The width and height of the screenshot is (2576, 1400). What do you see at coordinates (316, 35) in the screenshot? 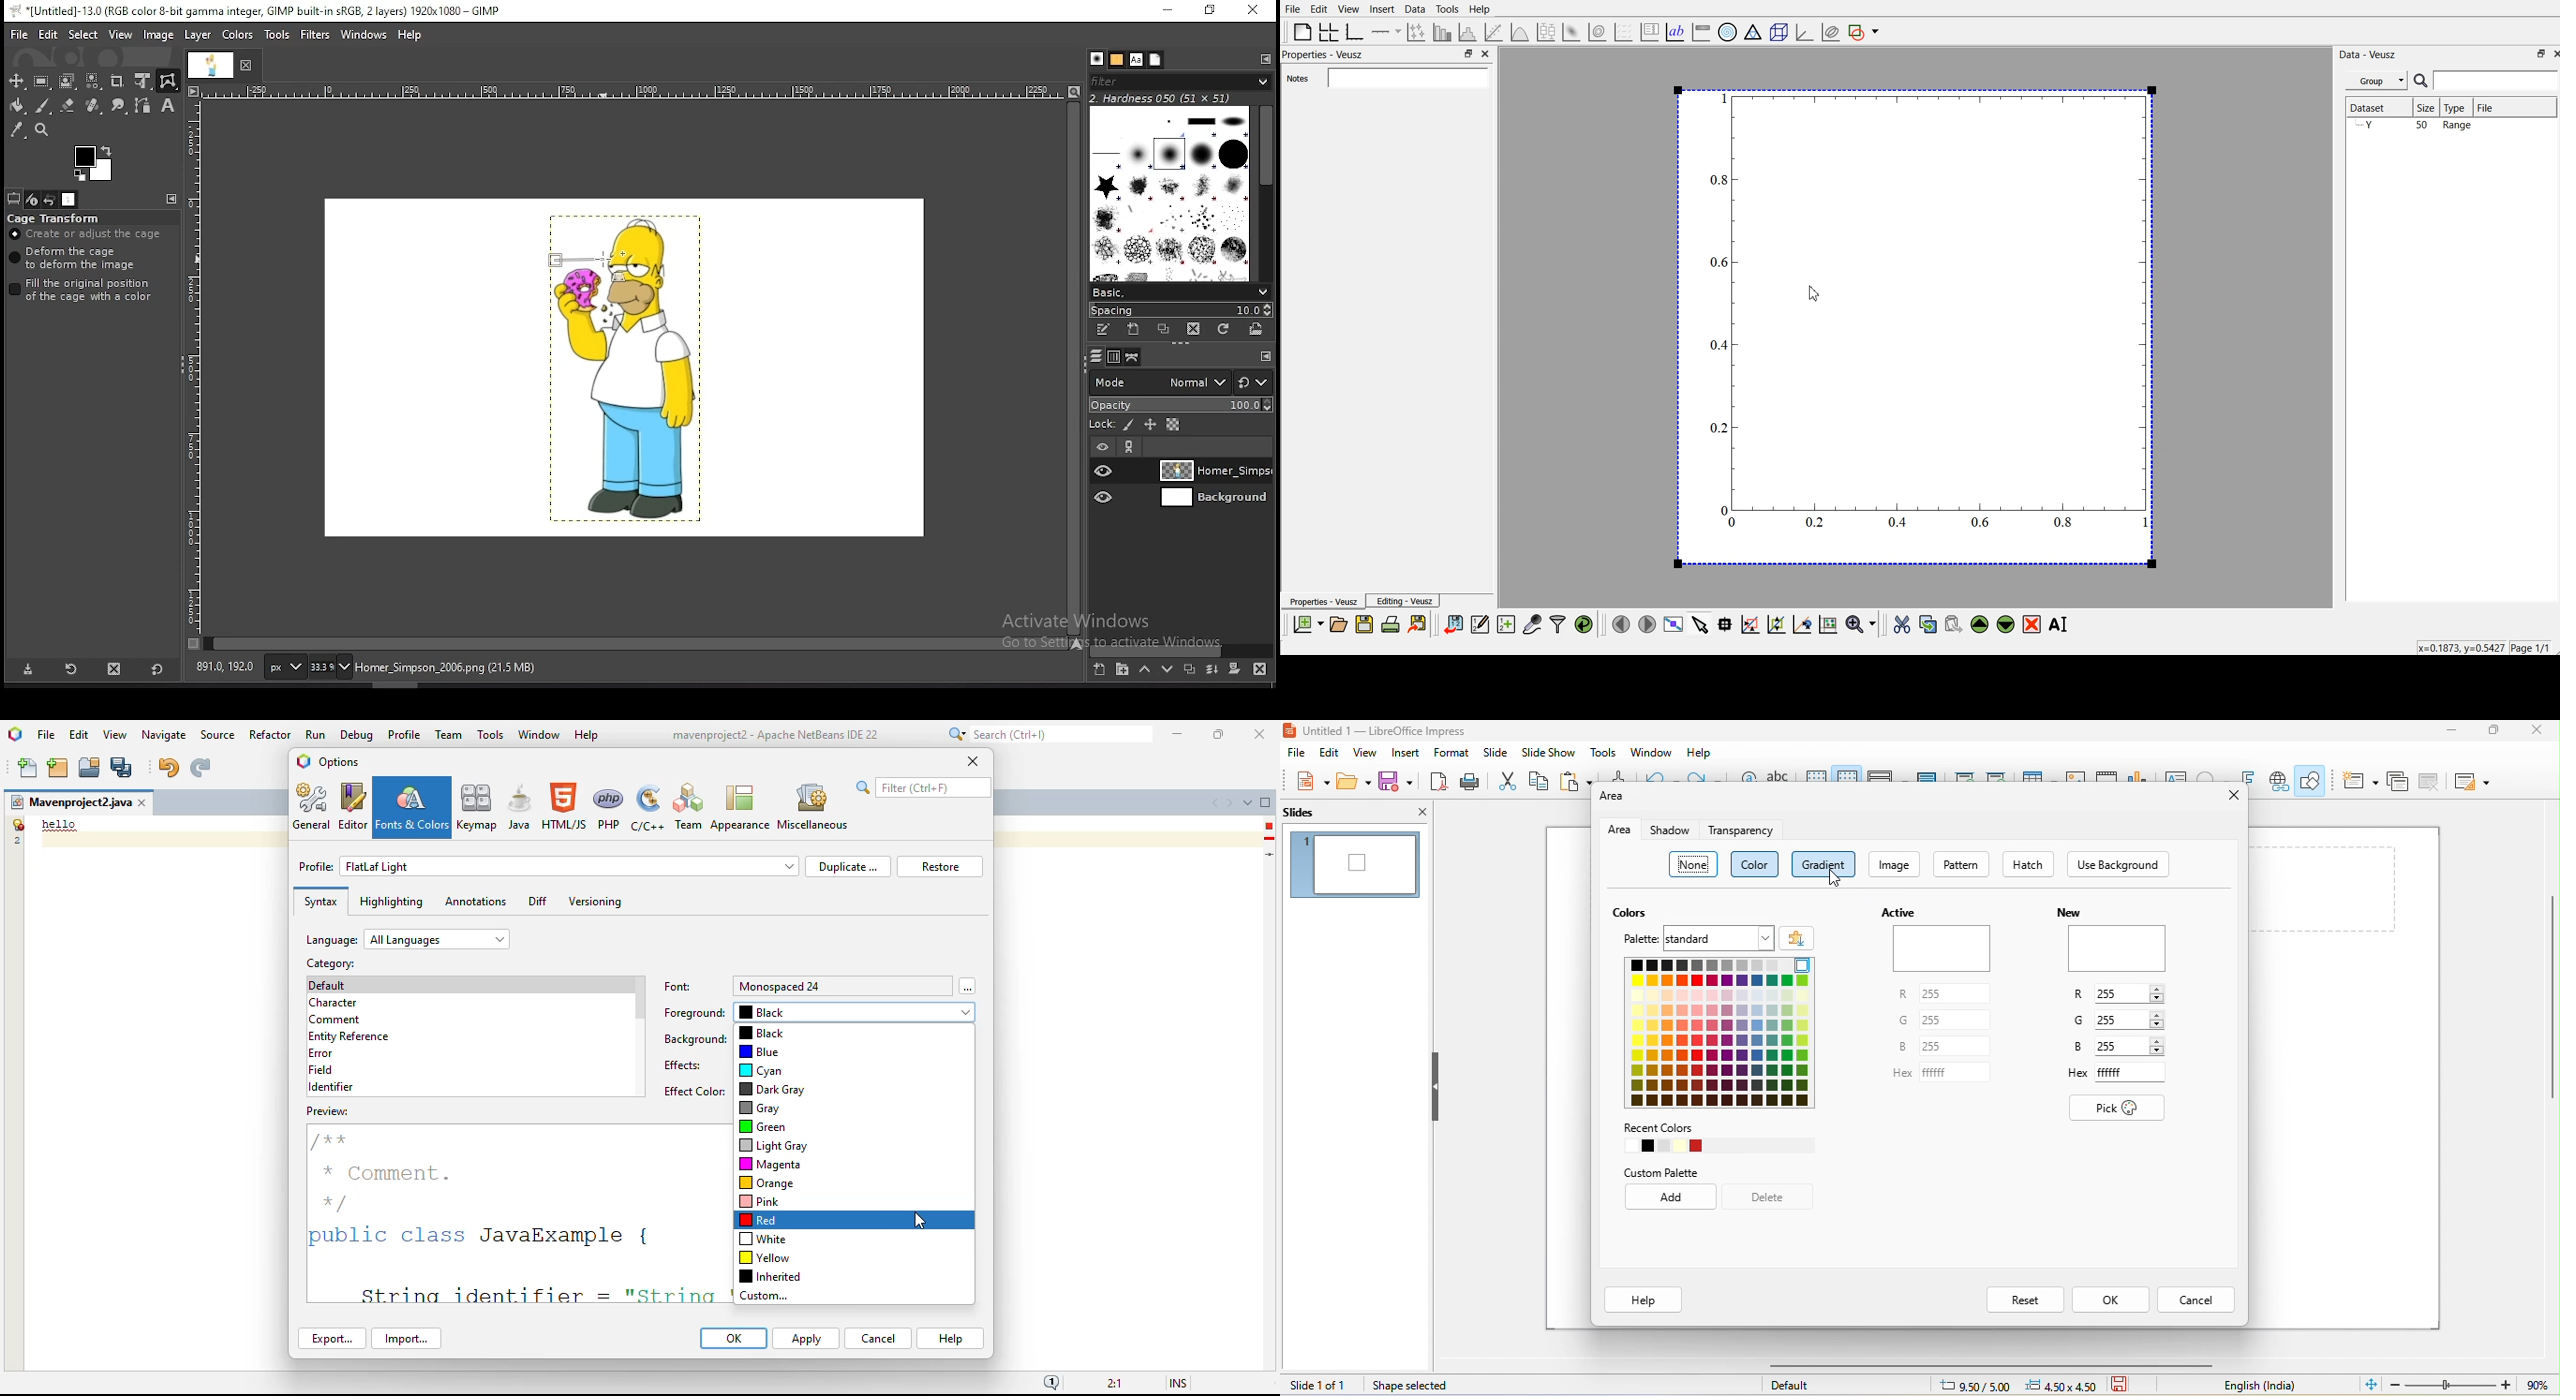
I see `filters` at bounding box center [316, 35].